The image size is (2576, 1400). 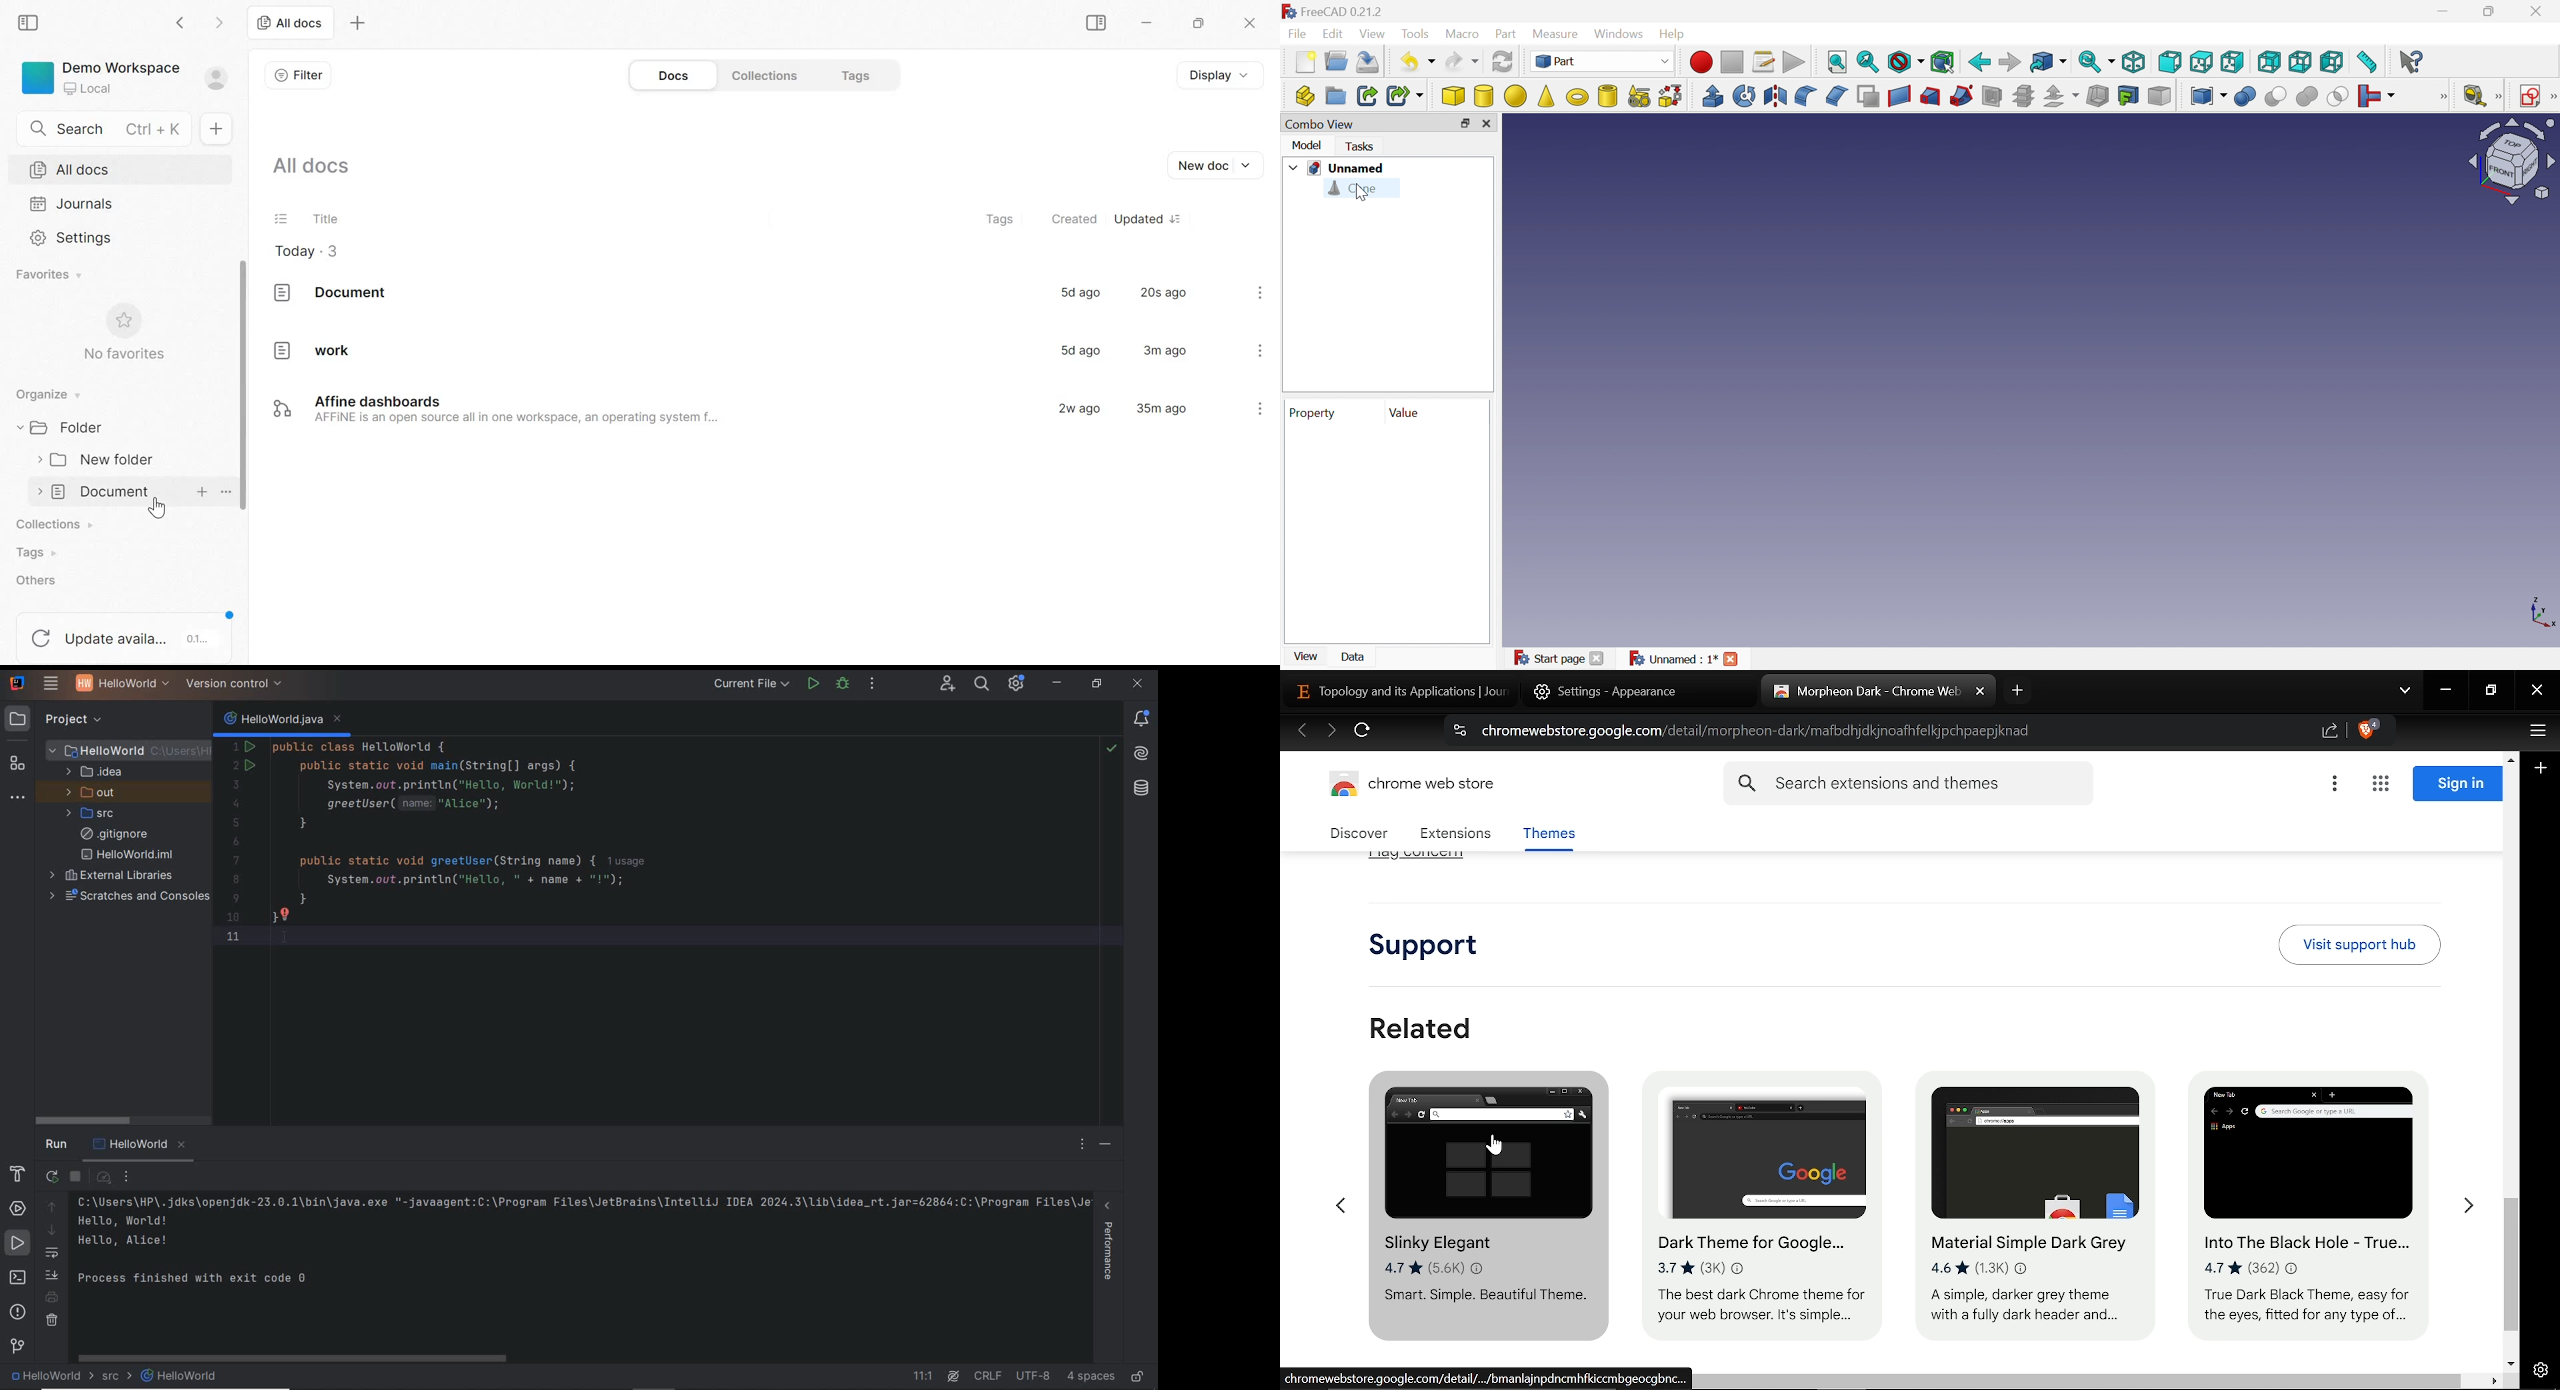 What do you see at coordinates (2490, 13) in the screenshot?
I see `Restore down` at bounding box center [2490, 13].